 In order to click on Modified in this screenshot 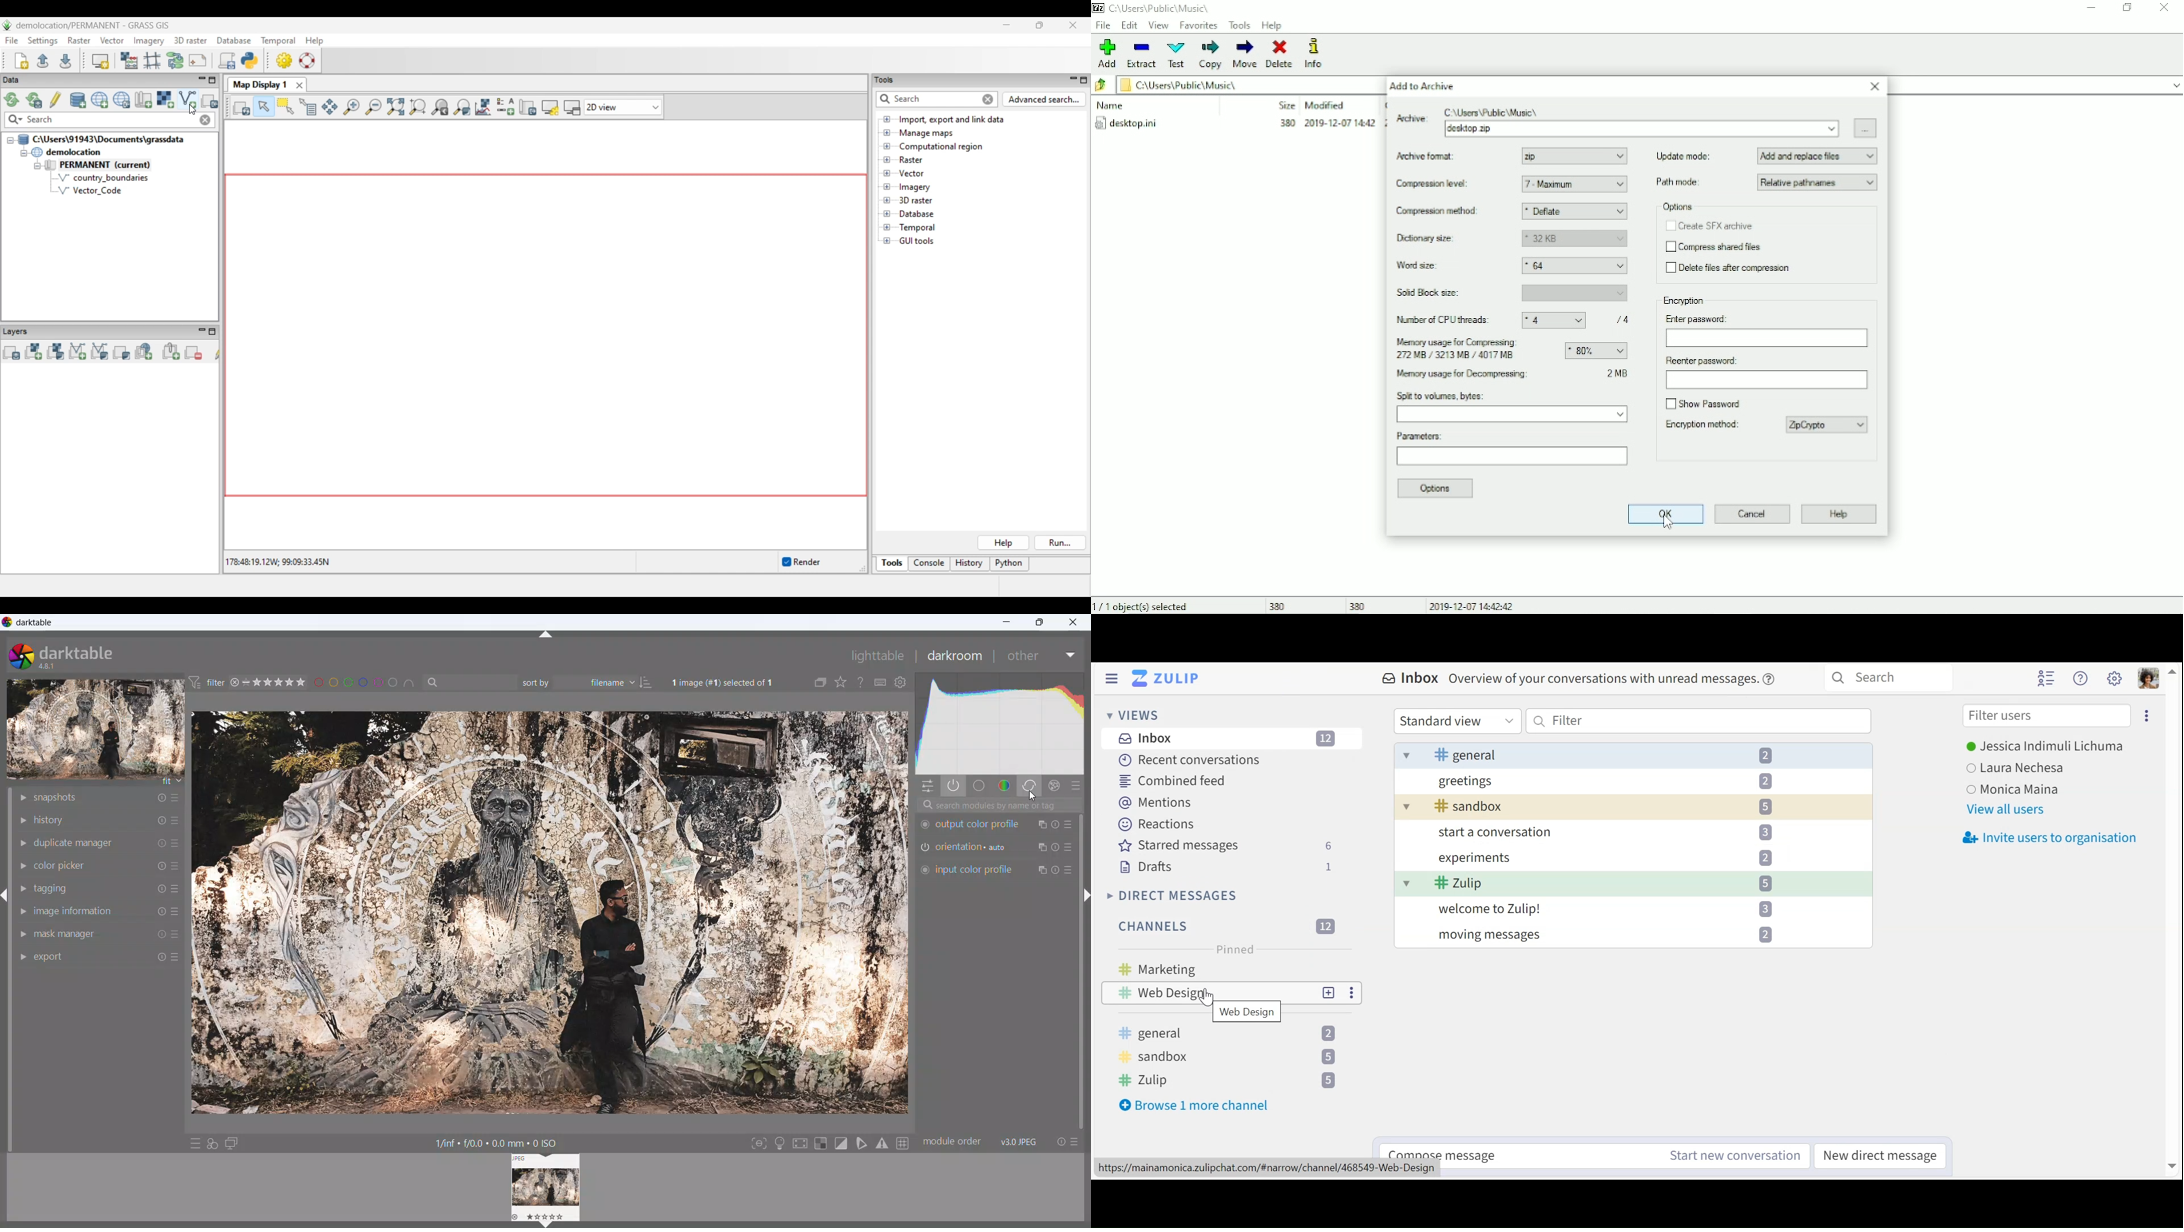, I will do `click(1326, 105)`.